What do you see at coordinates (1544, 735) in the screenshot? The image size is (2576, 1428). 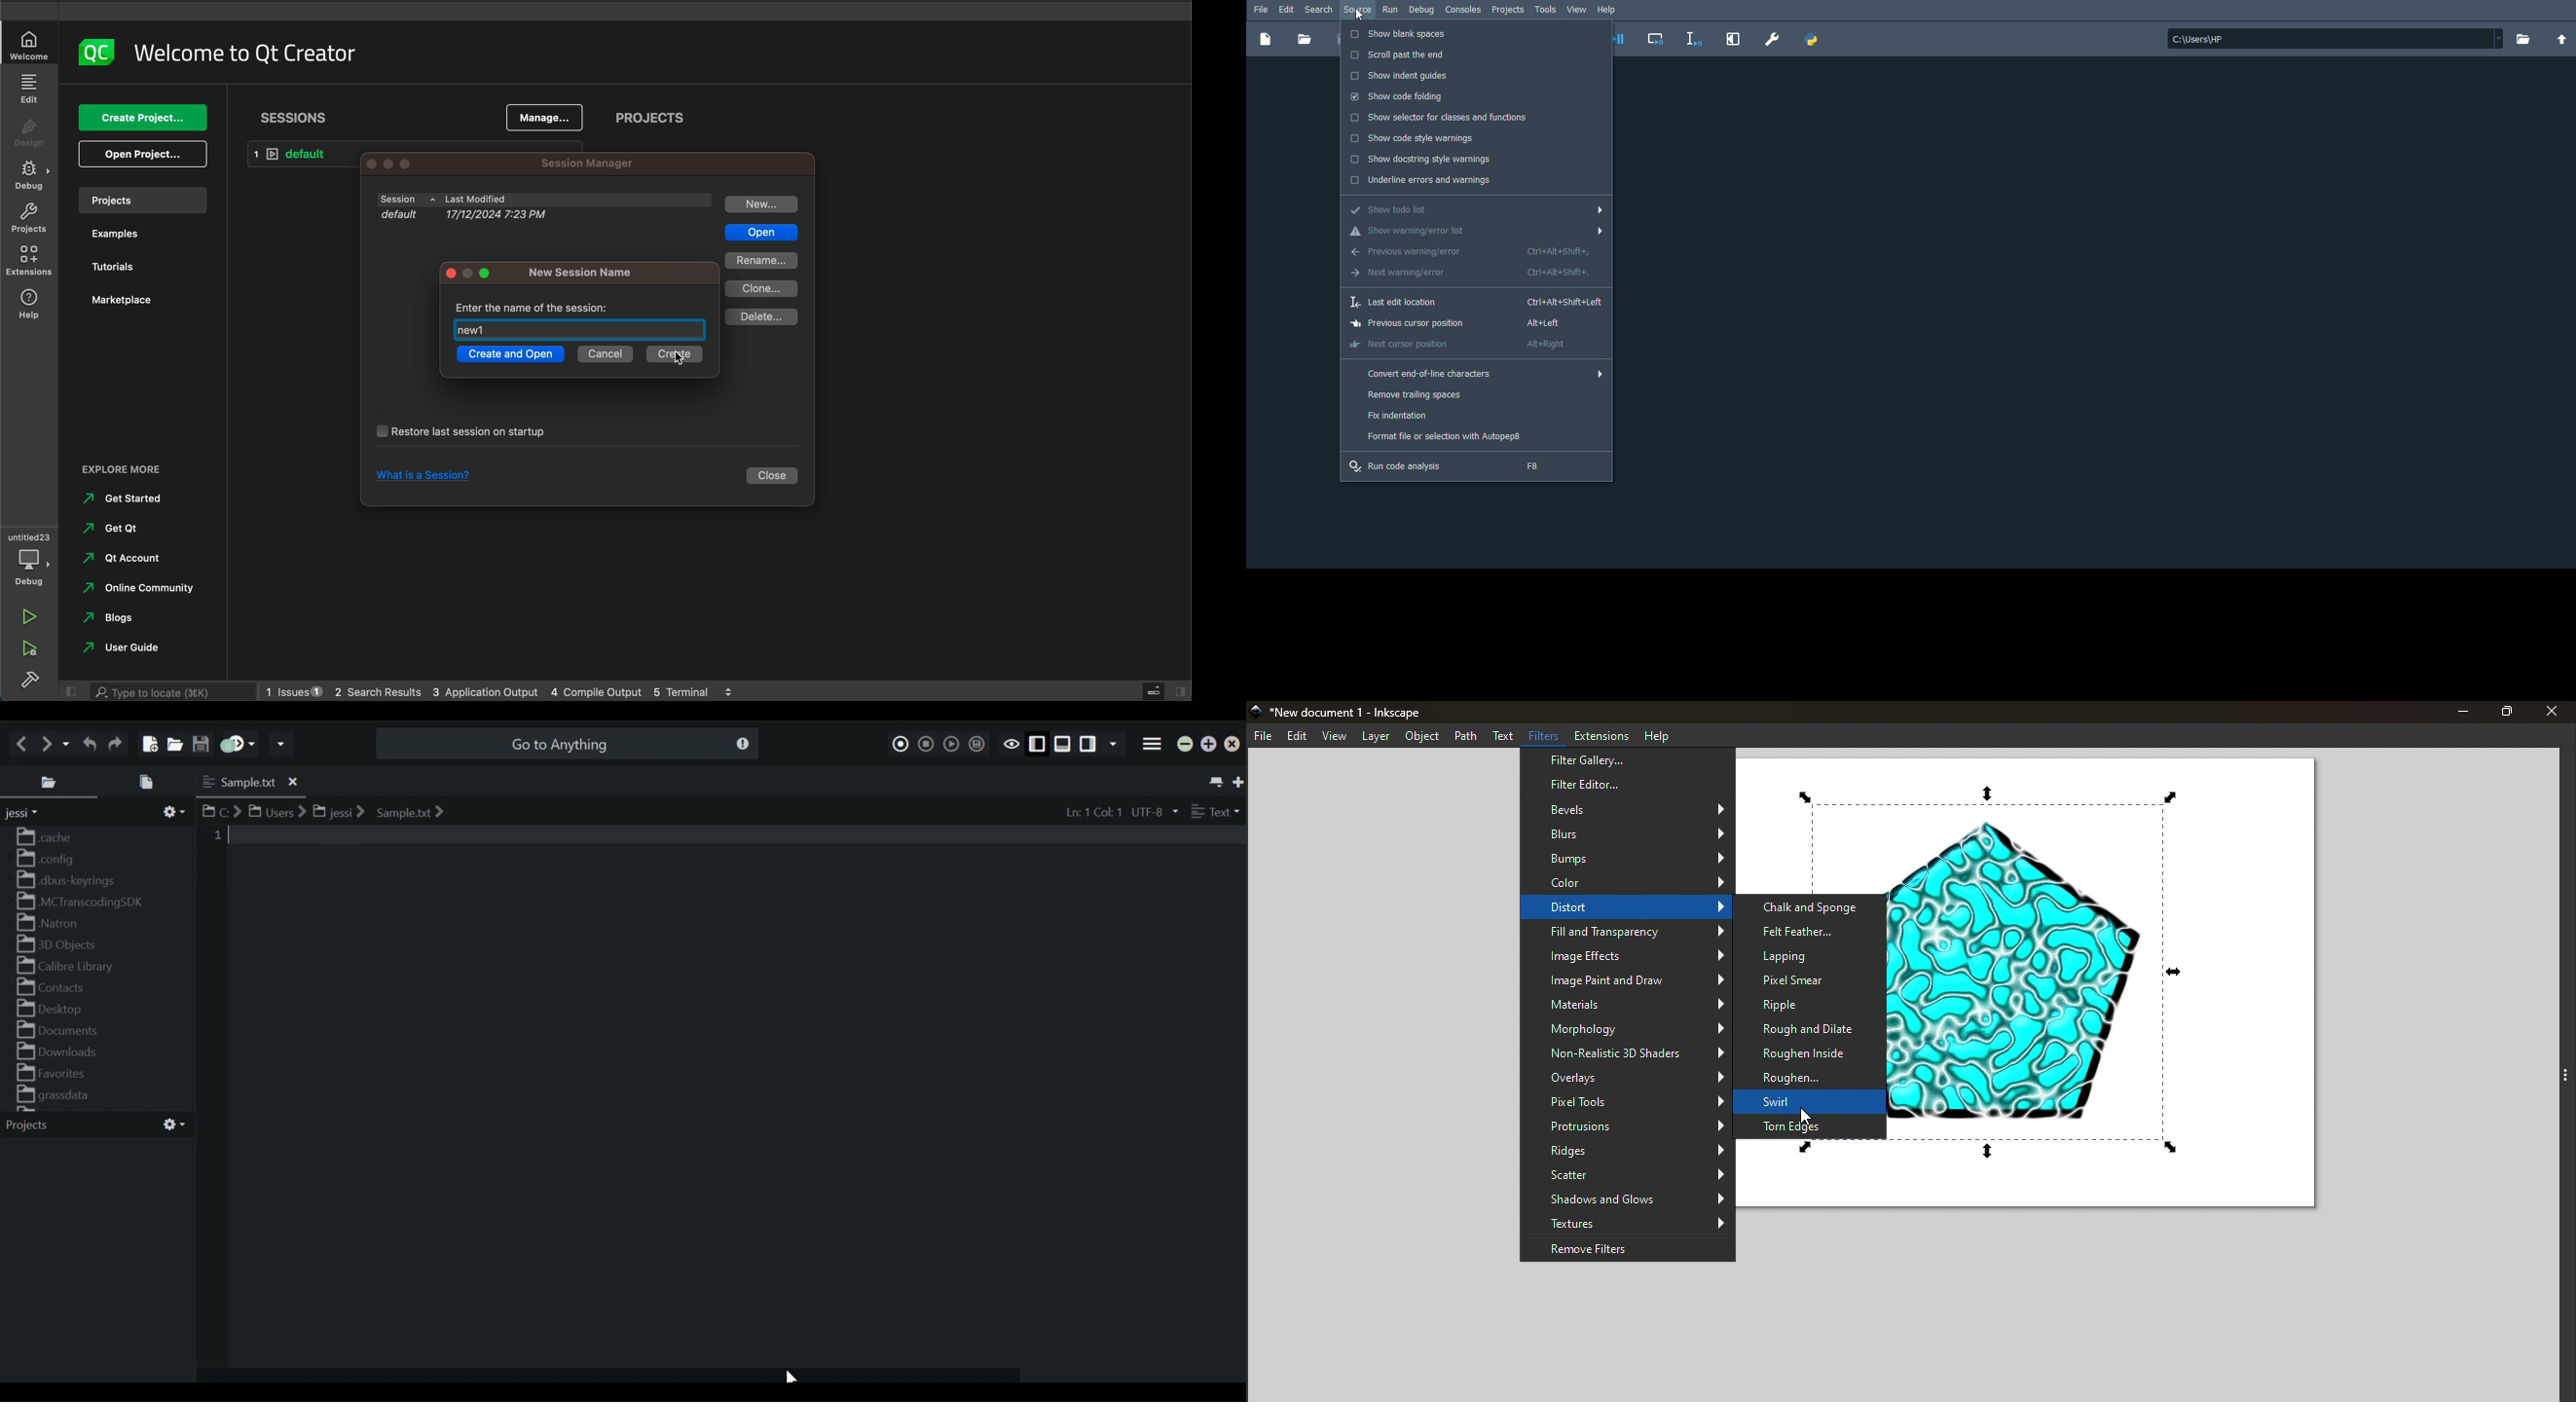 I see `Filters` at bounding box center [1544, 735].